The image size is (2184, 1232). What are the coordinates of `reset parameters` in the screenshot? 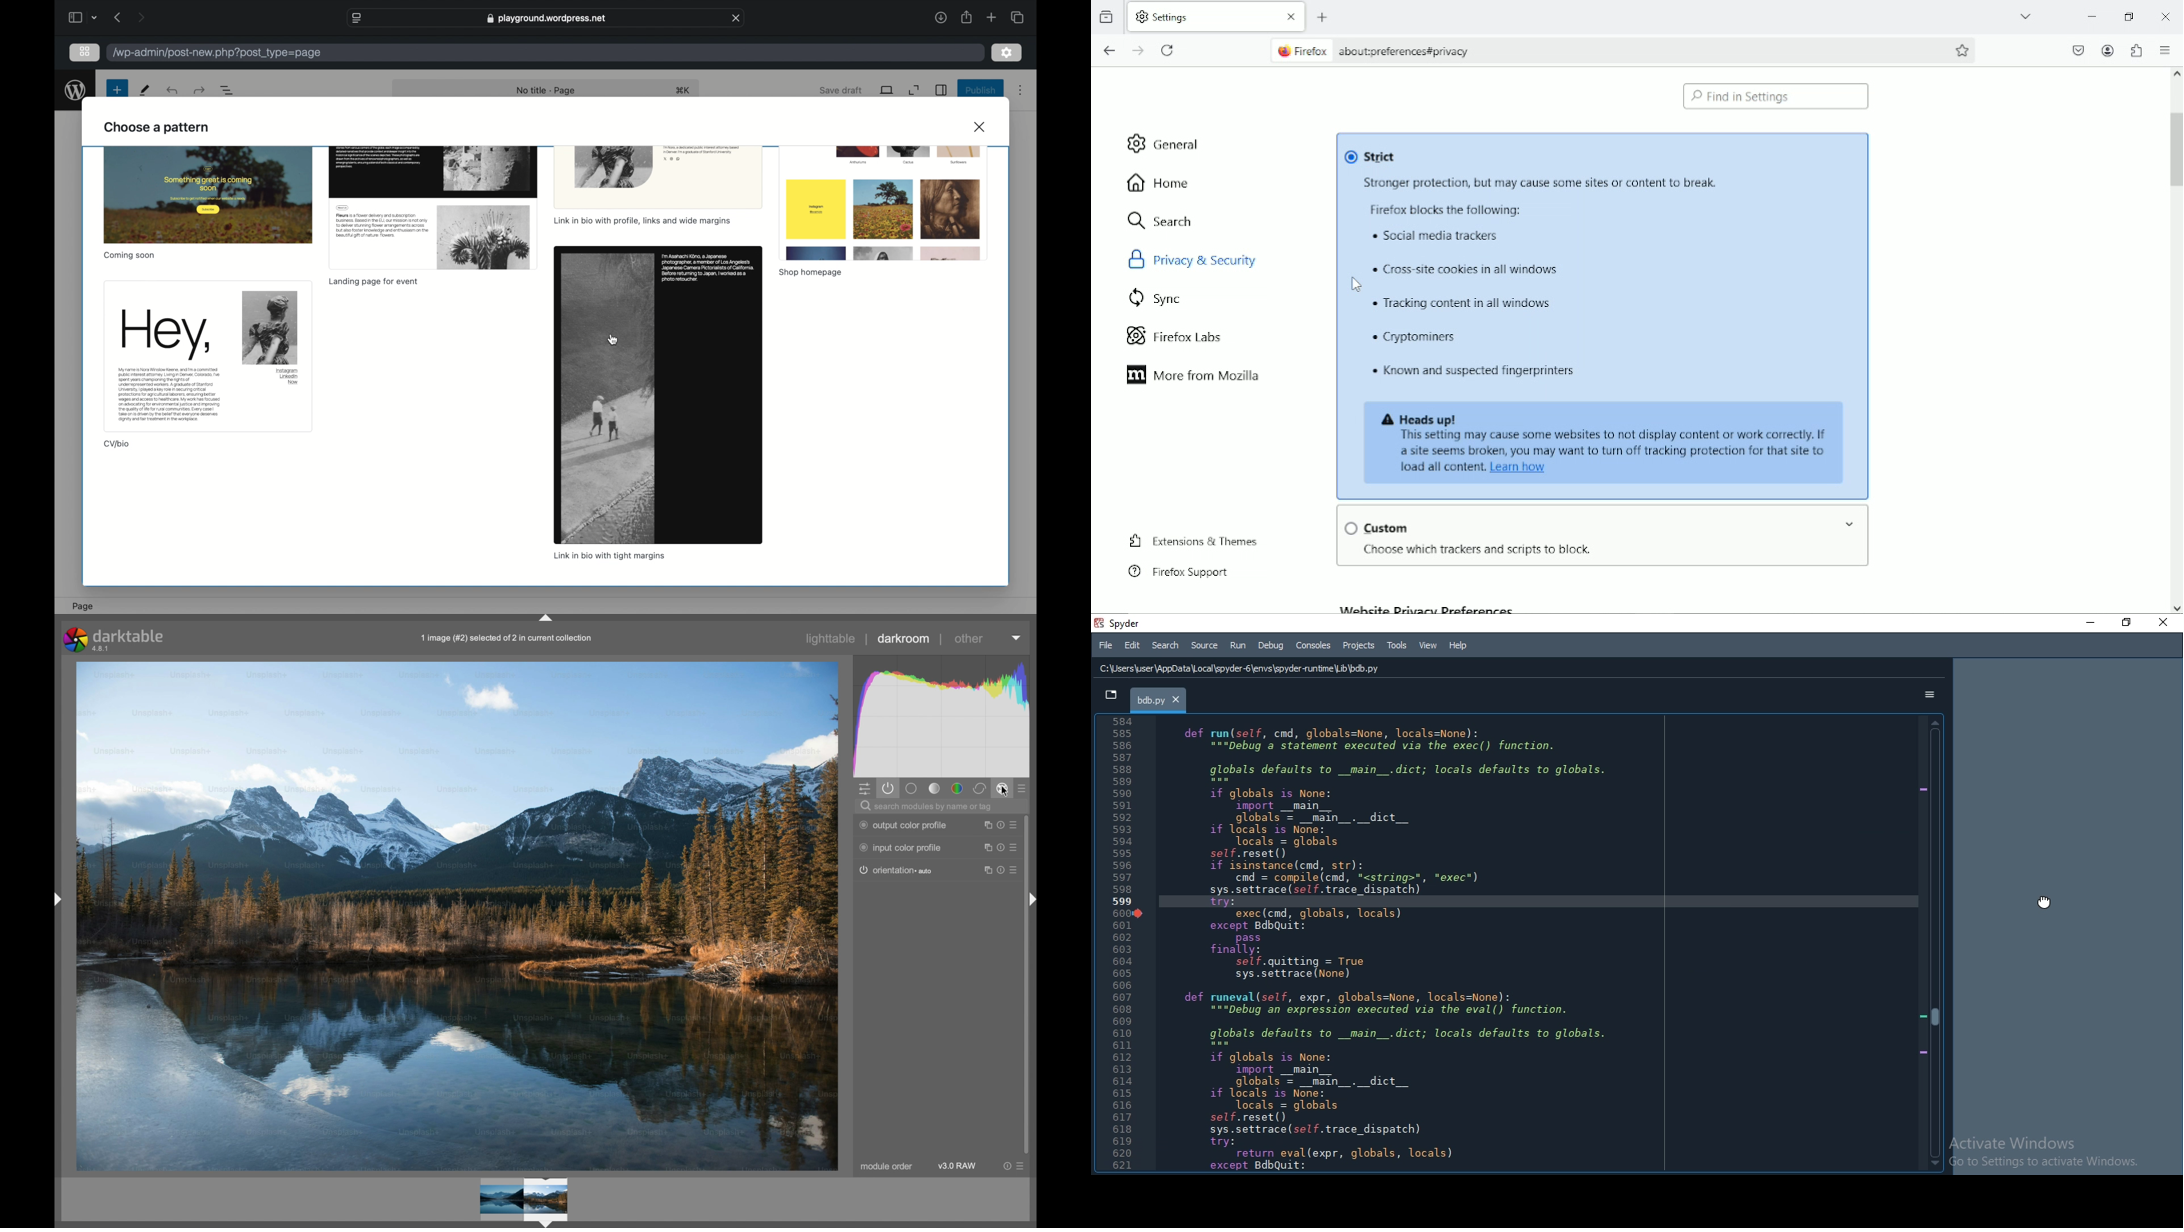 It's located at (985, 825).